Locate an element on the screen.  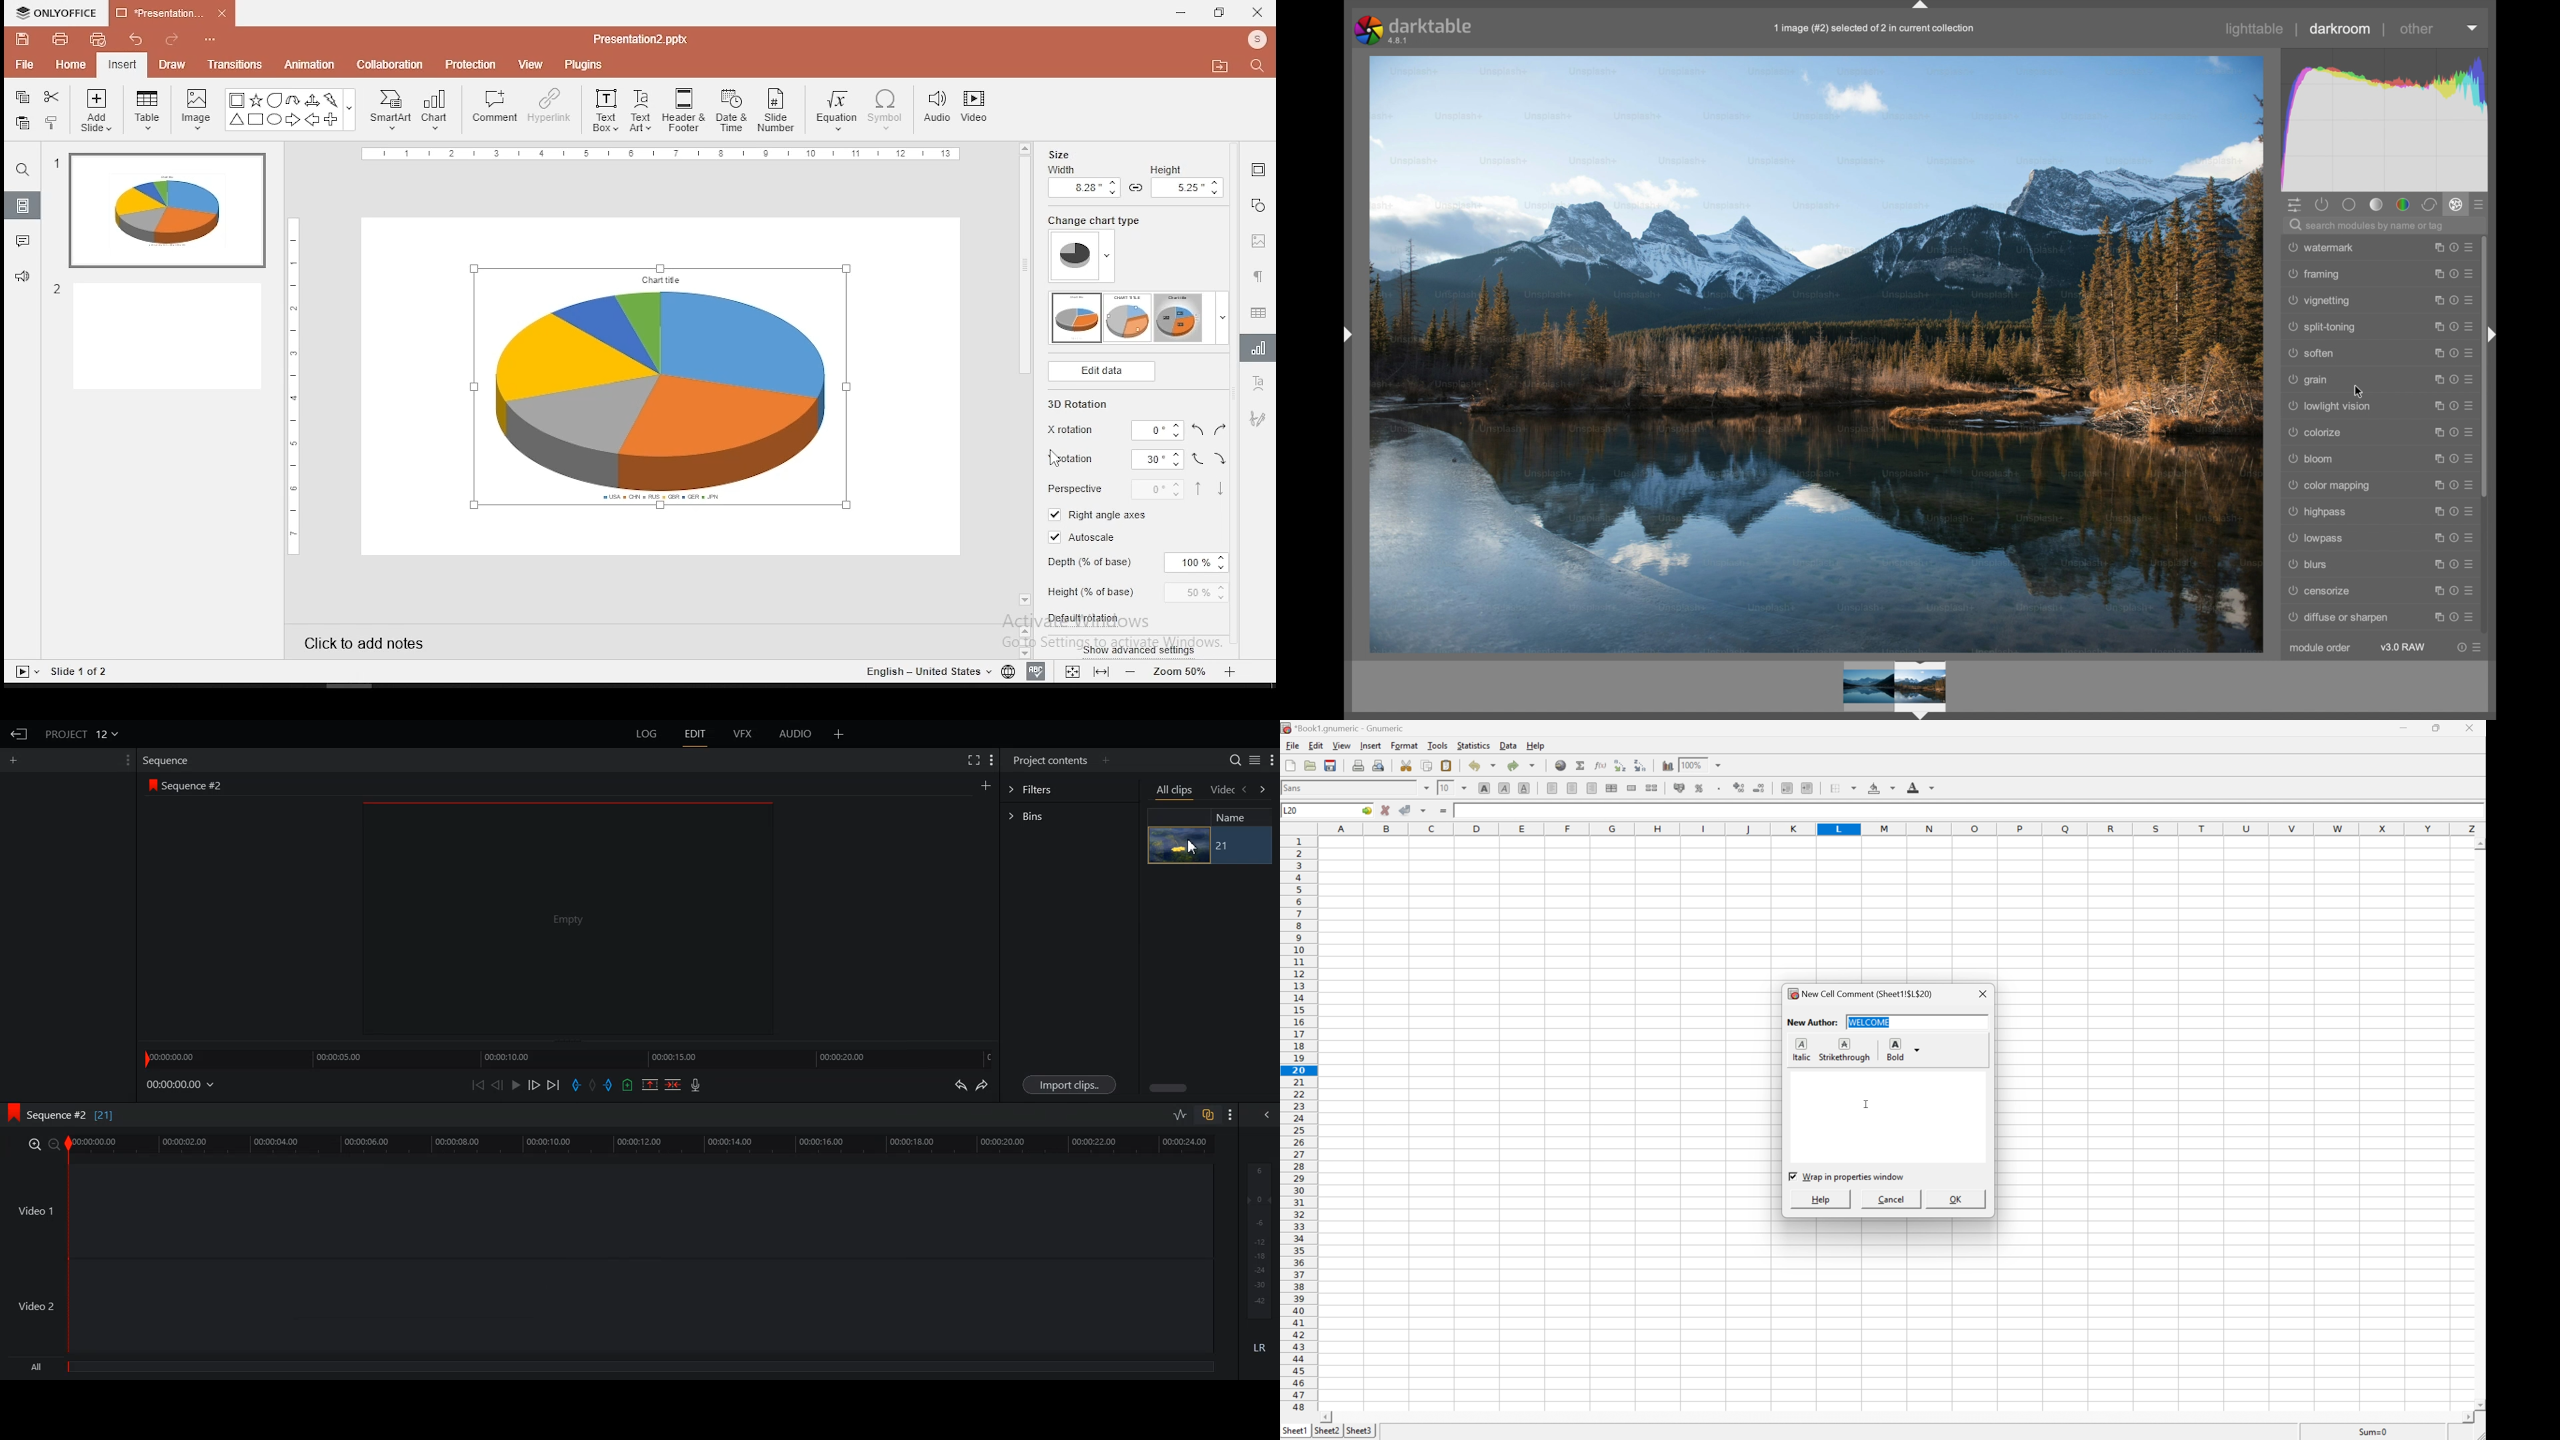
depth is located at coordinates (1135, 563).